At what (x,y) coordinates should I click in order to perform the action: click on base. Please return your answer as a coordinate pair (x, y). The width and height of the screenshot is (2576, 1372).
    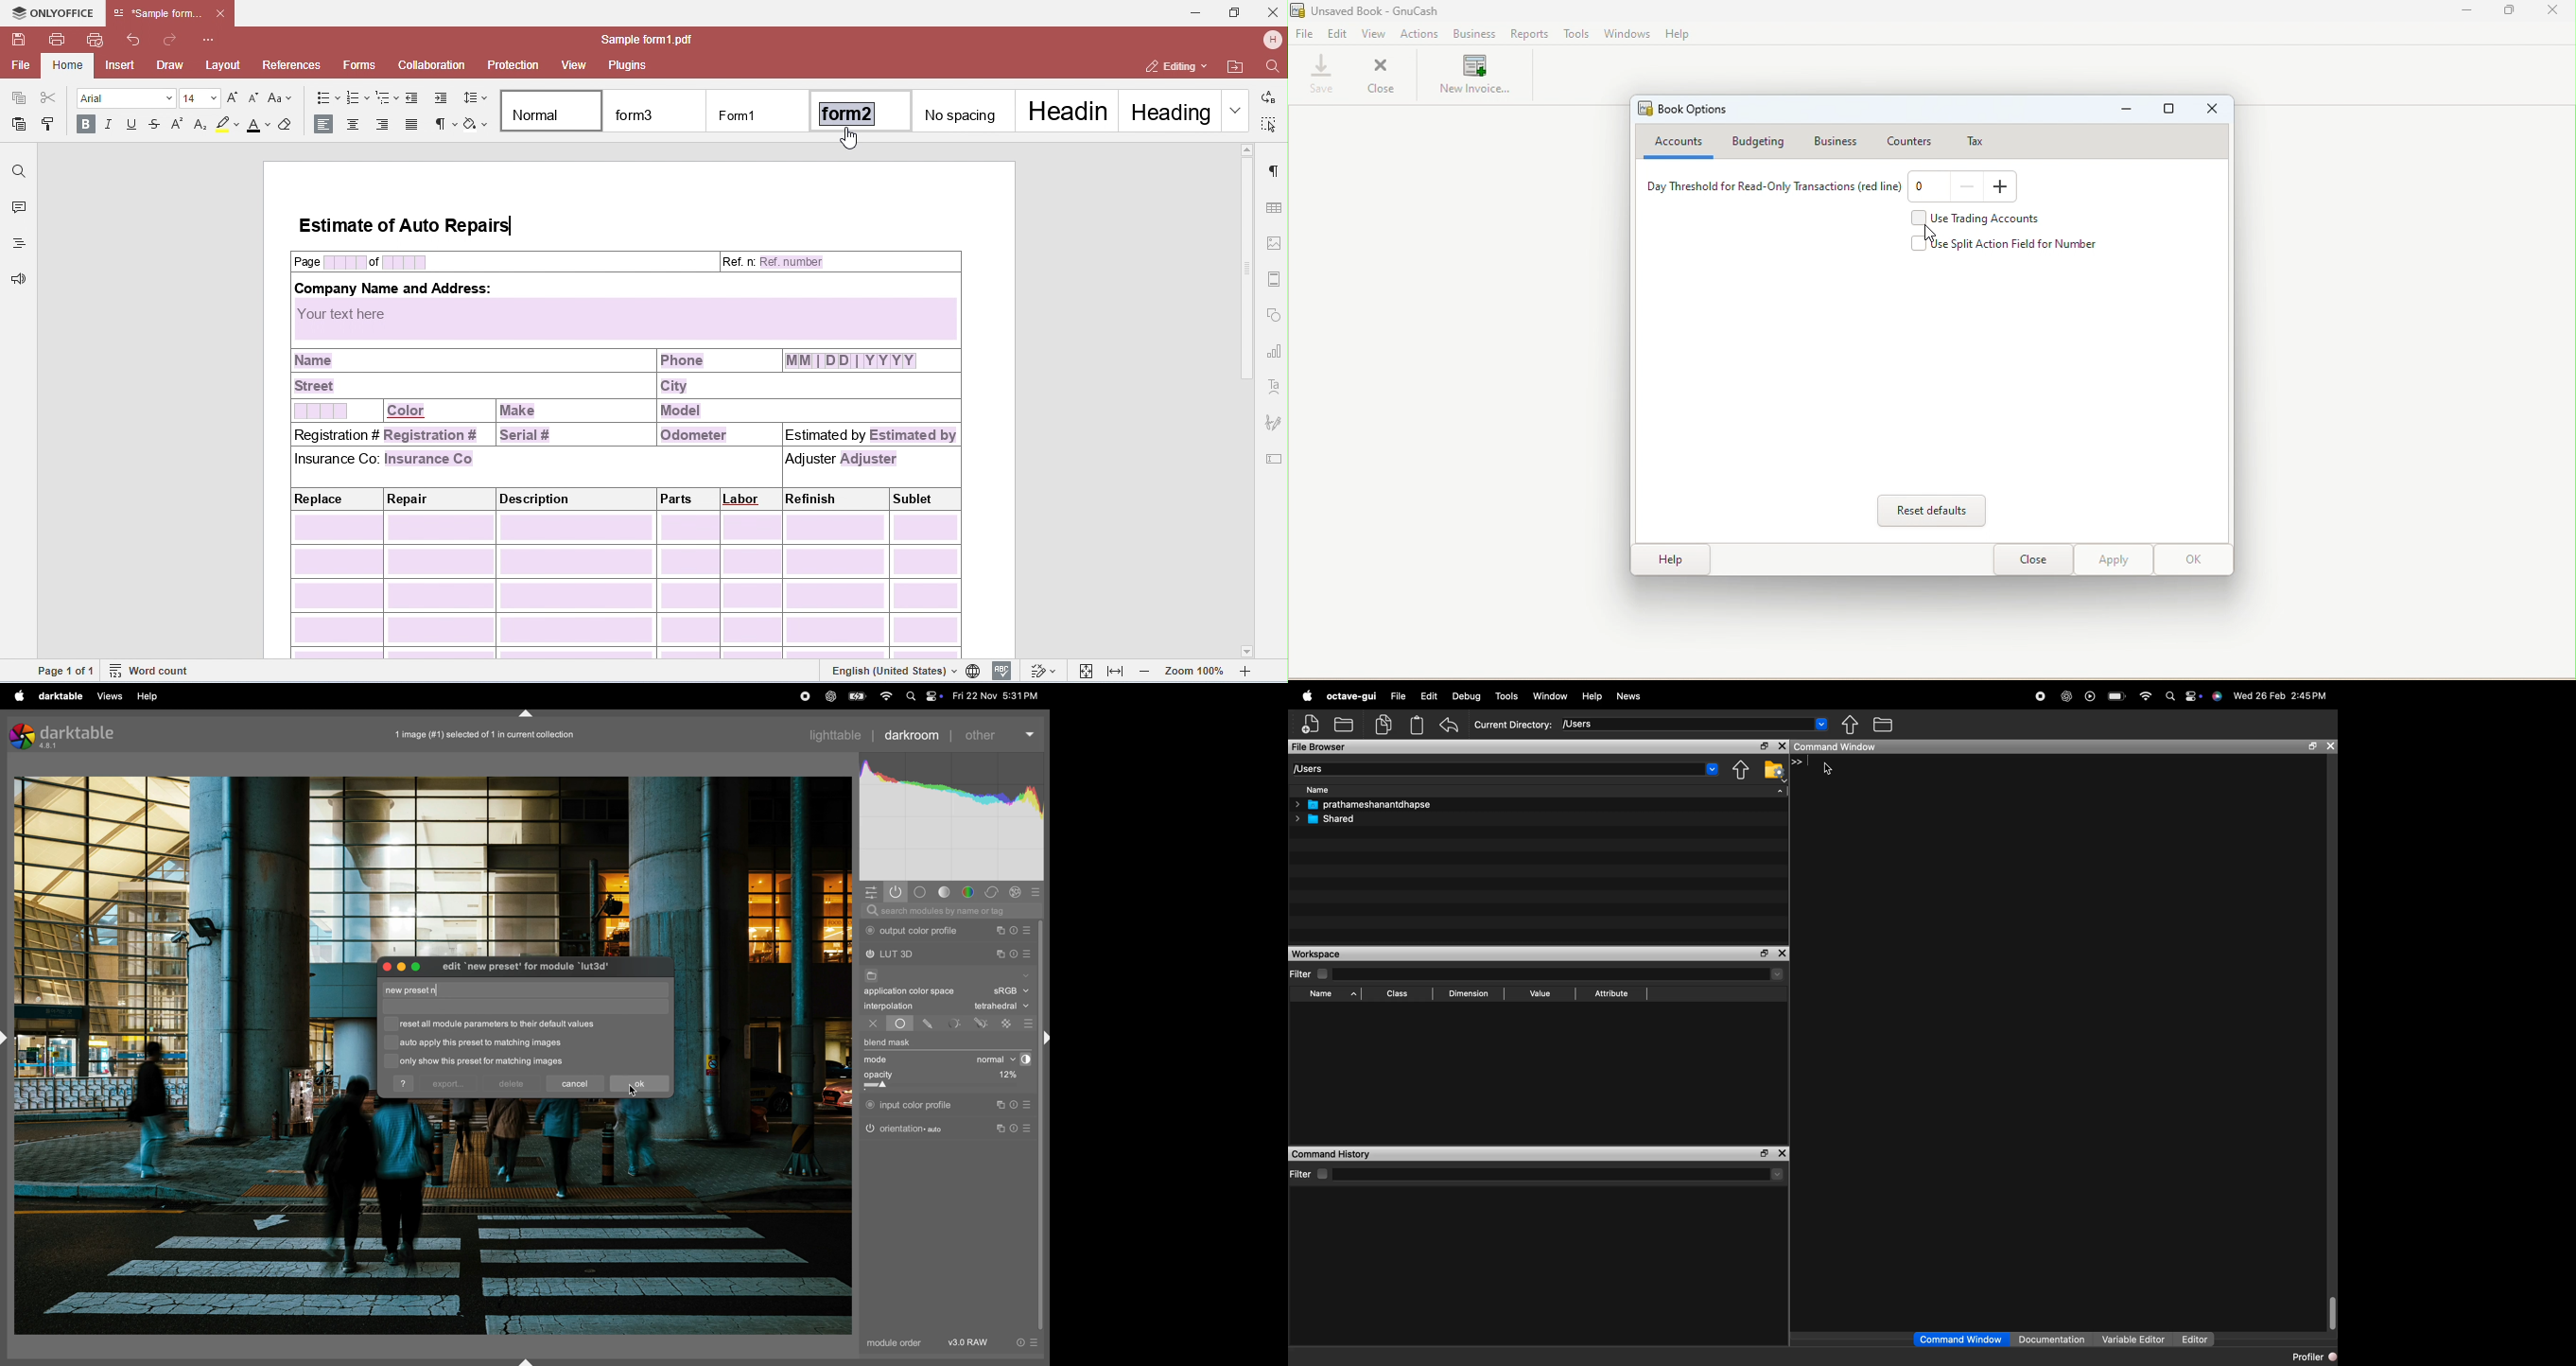
    Looking at the image, I should click on (921, 892).